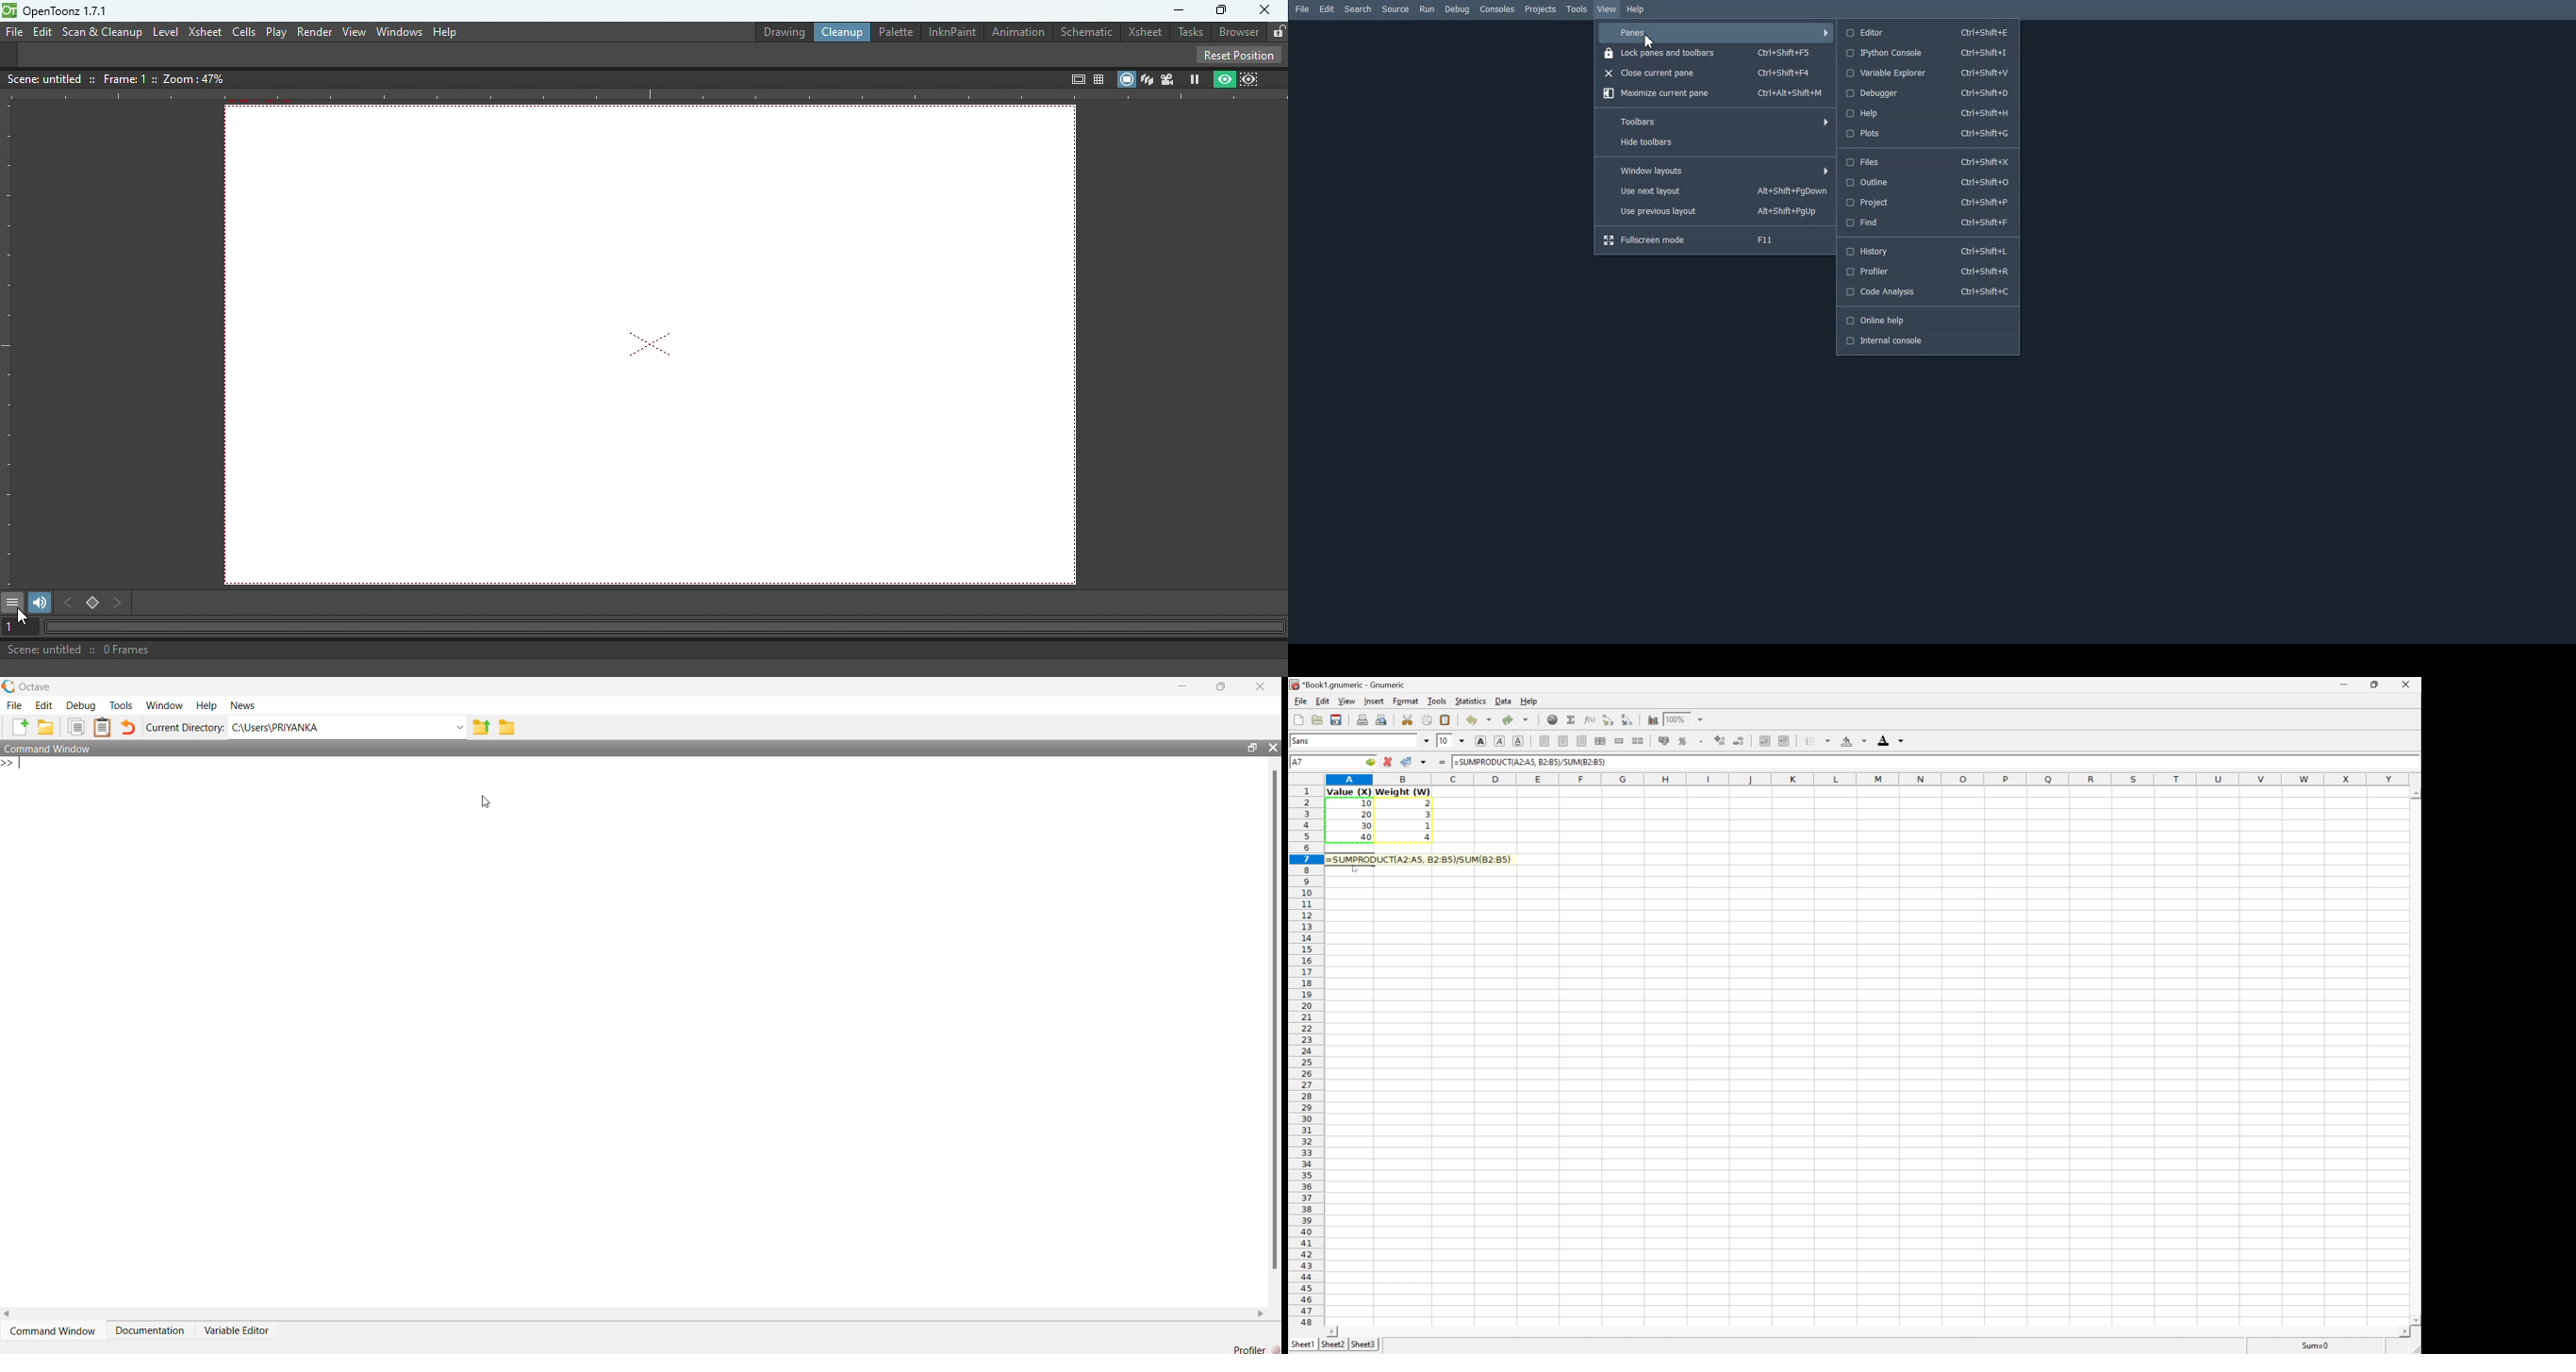 The height and width of the screenshot is (1372, 2576). I want to click on Projects, so click(1541, 9).